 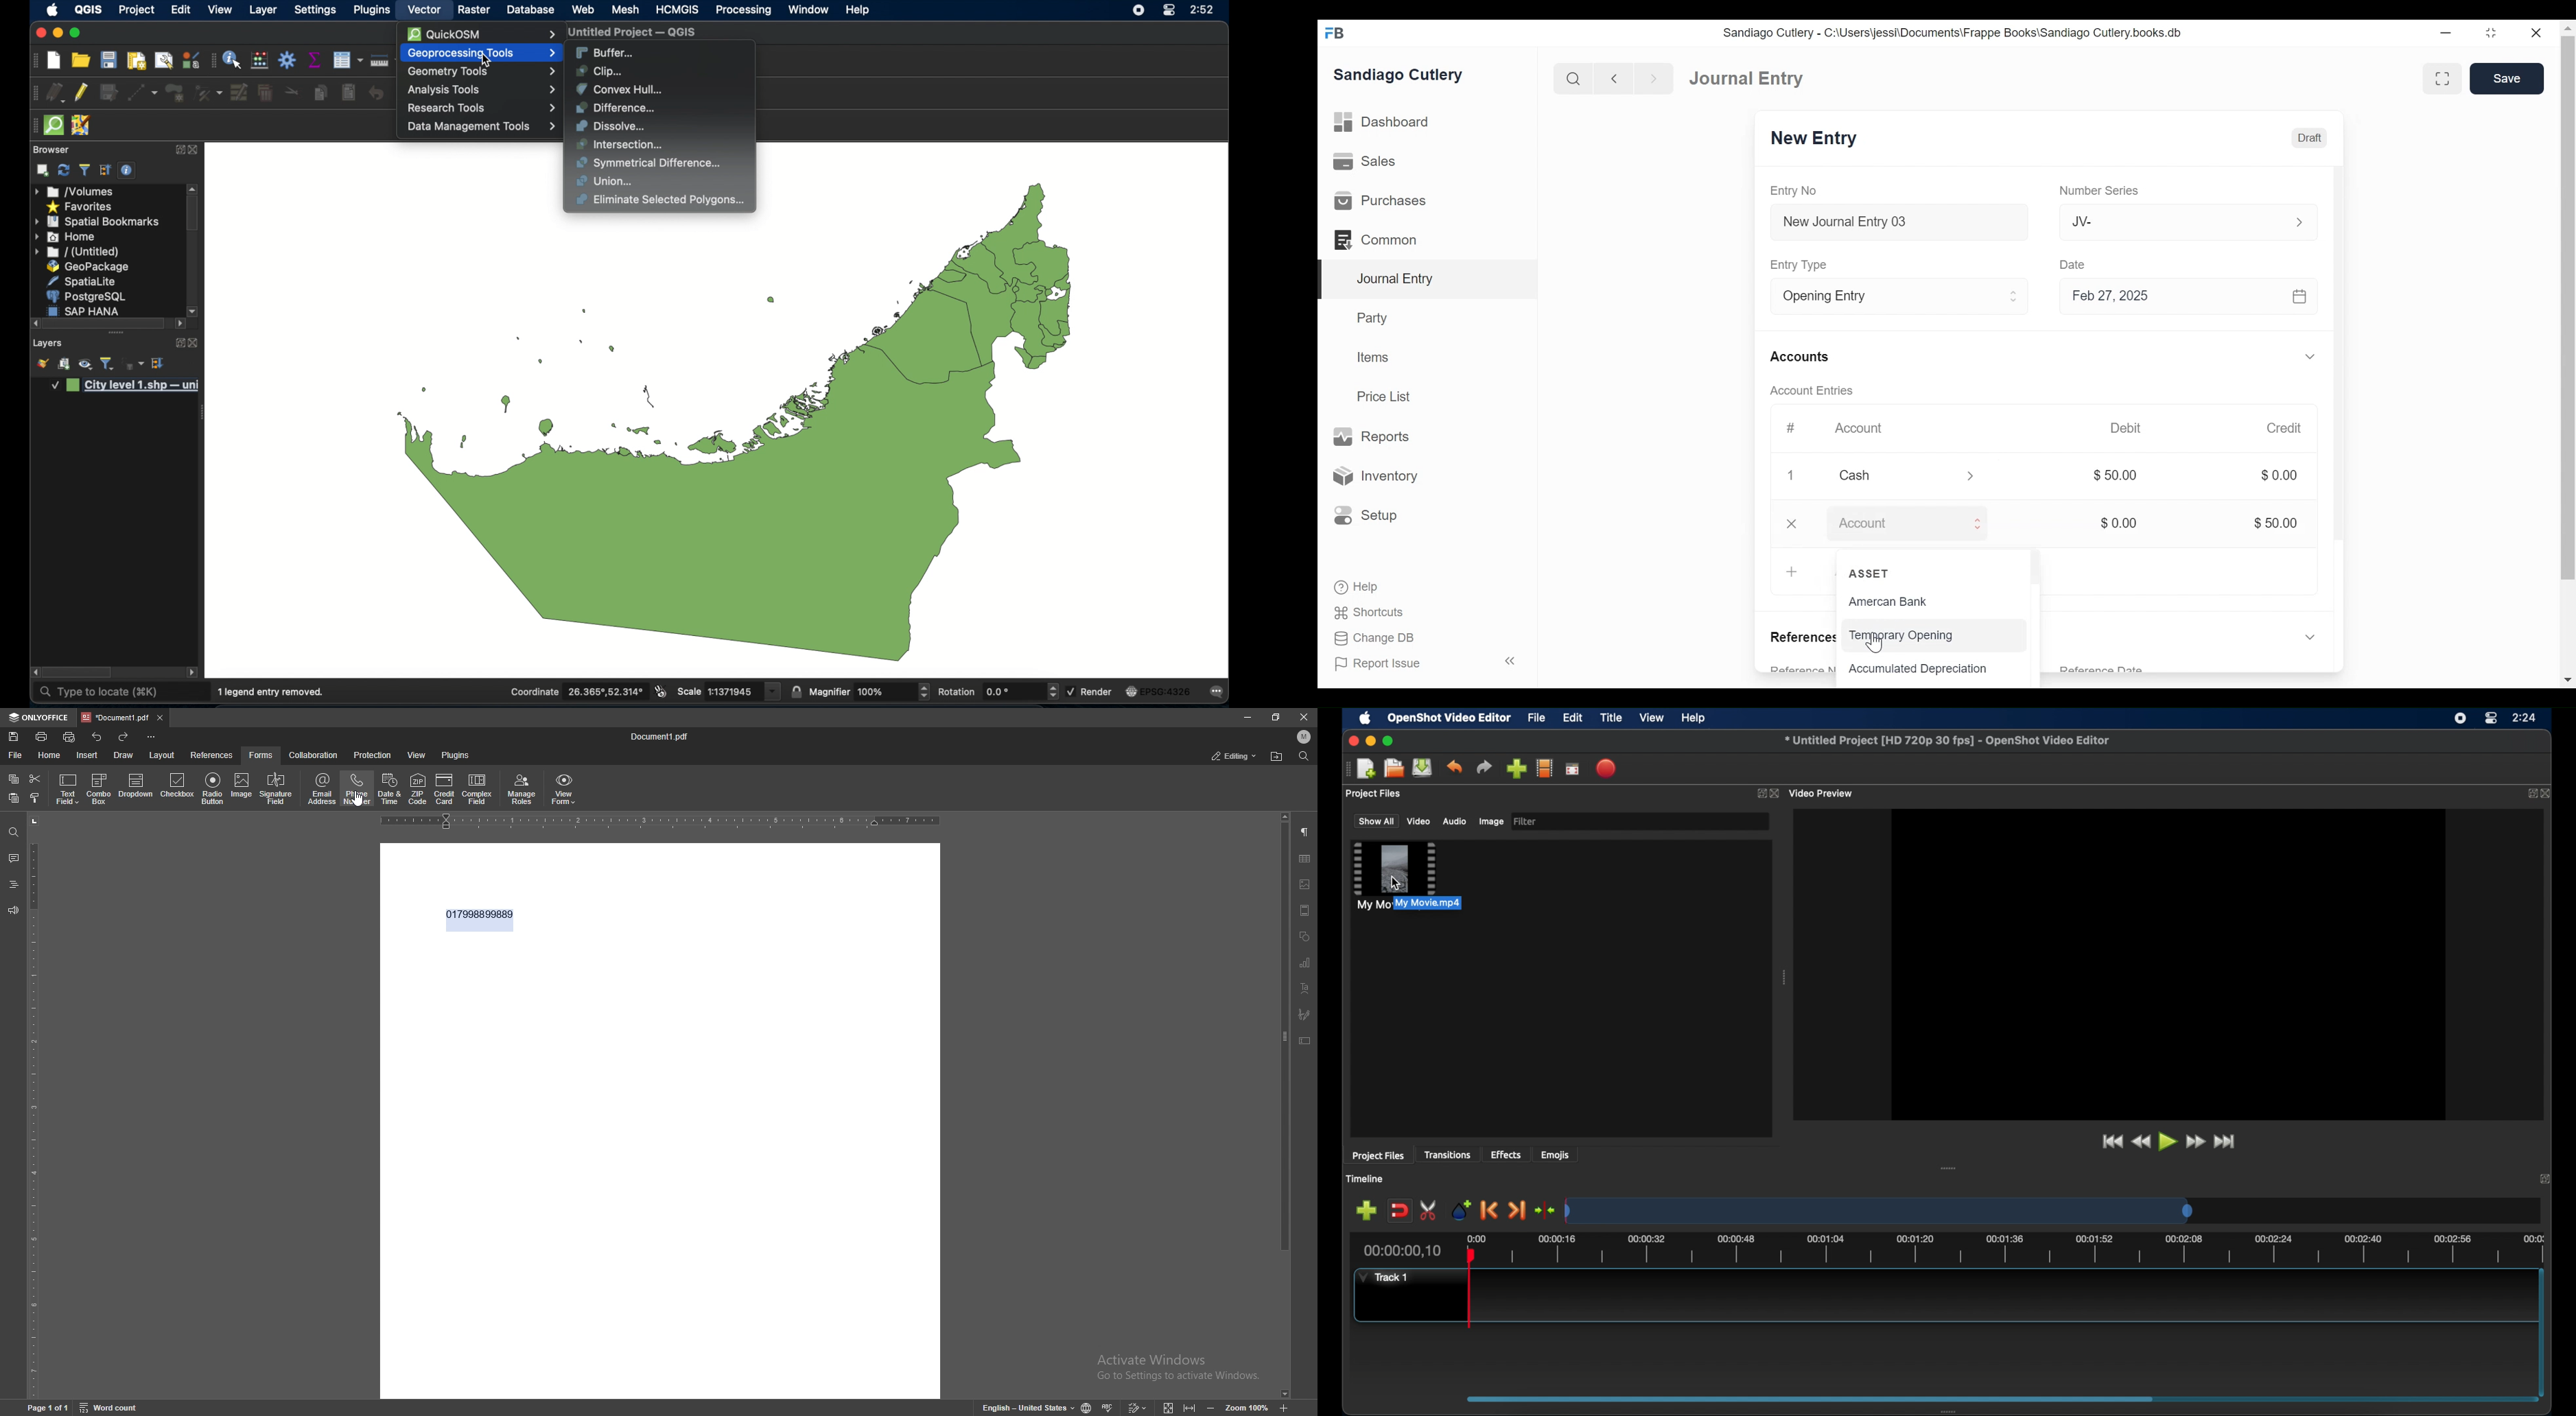 I want to click on Party, so click(x=1375, y=317).